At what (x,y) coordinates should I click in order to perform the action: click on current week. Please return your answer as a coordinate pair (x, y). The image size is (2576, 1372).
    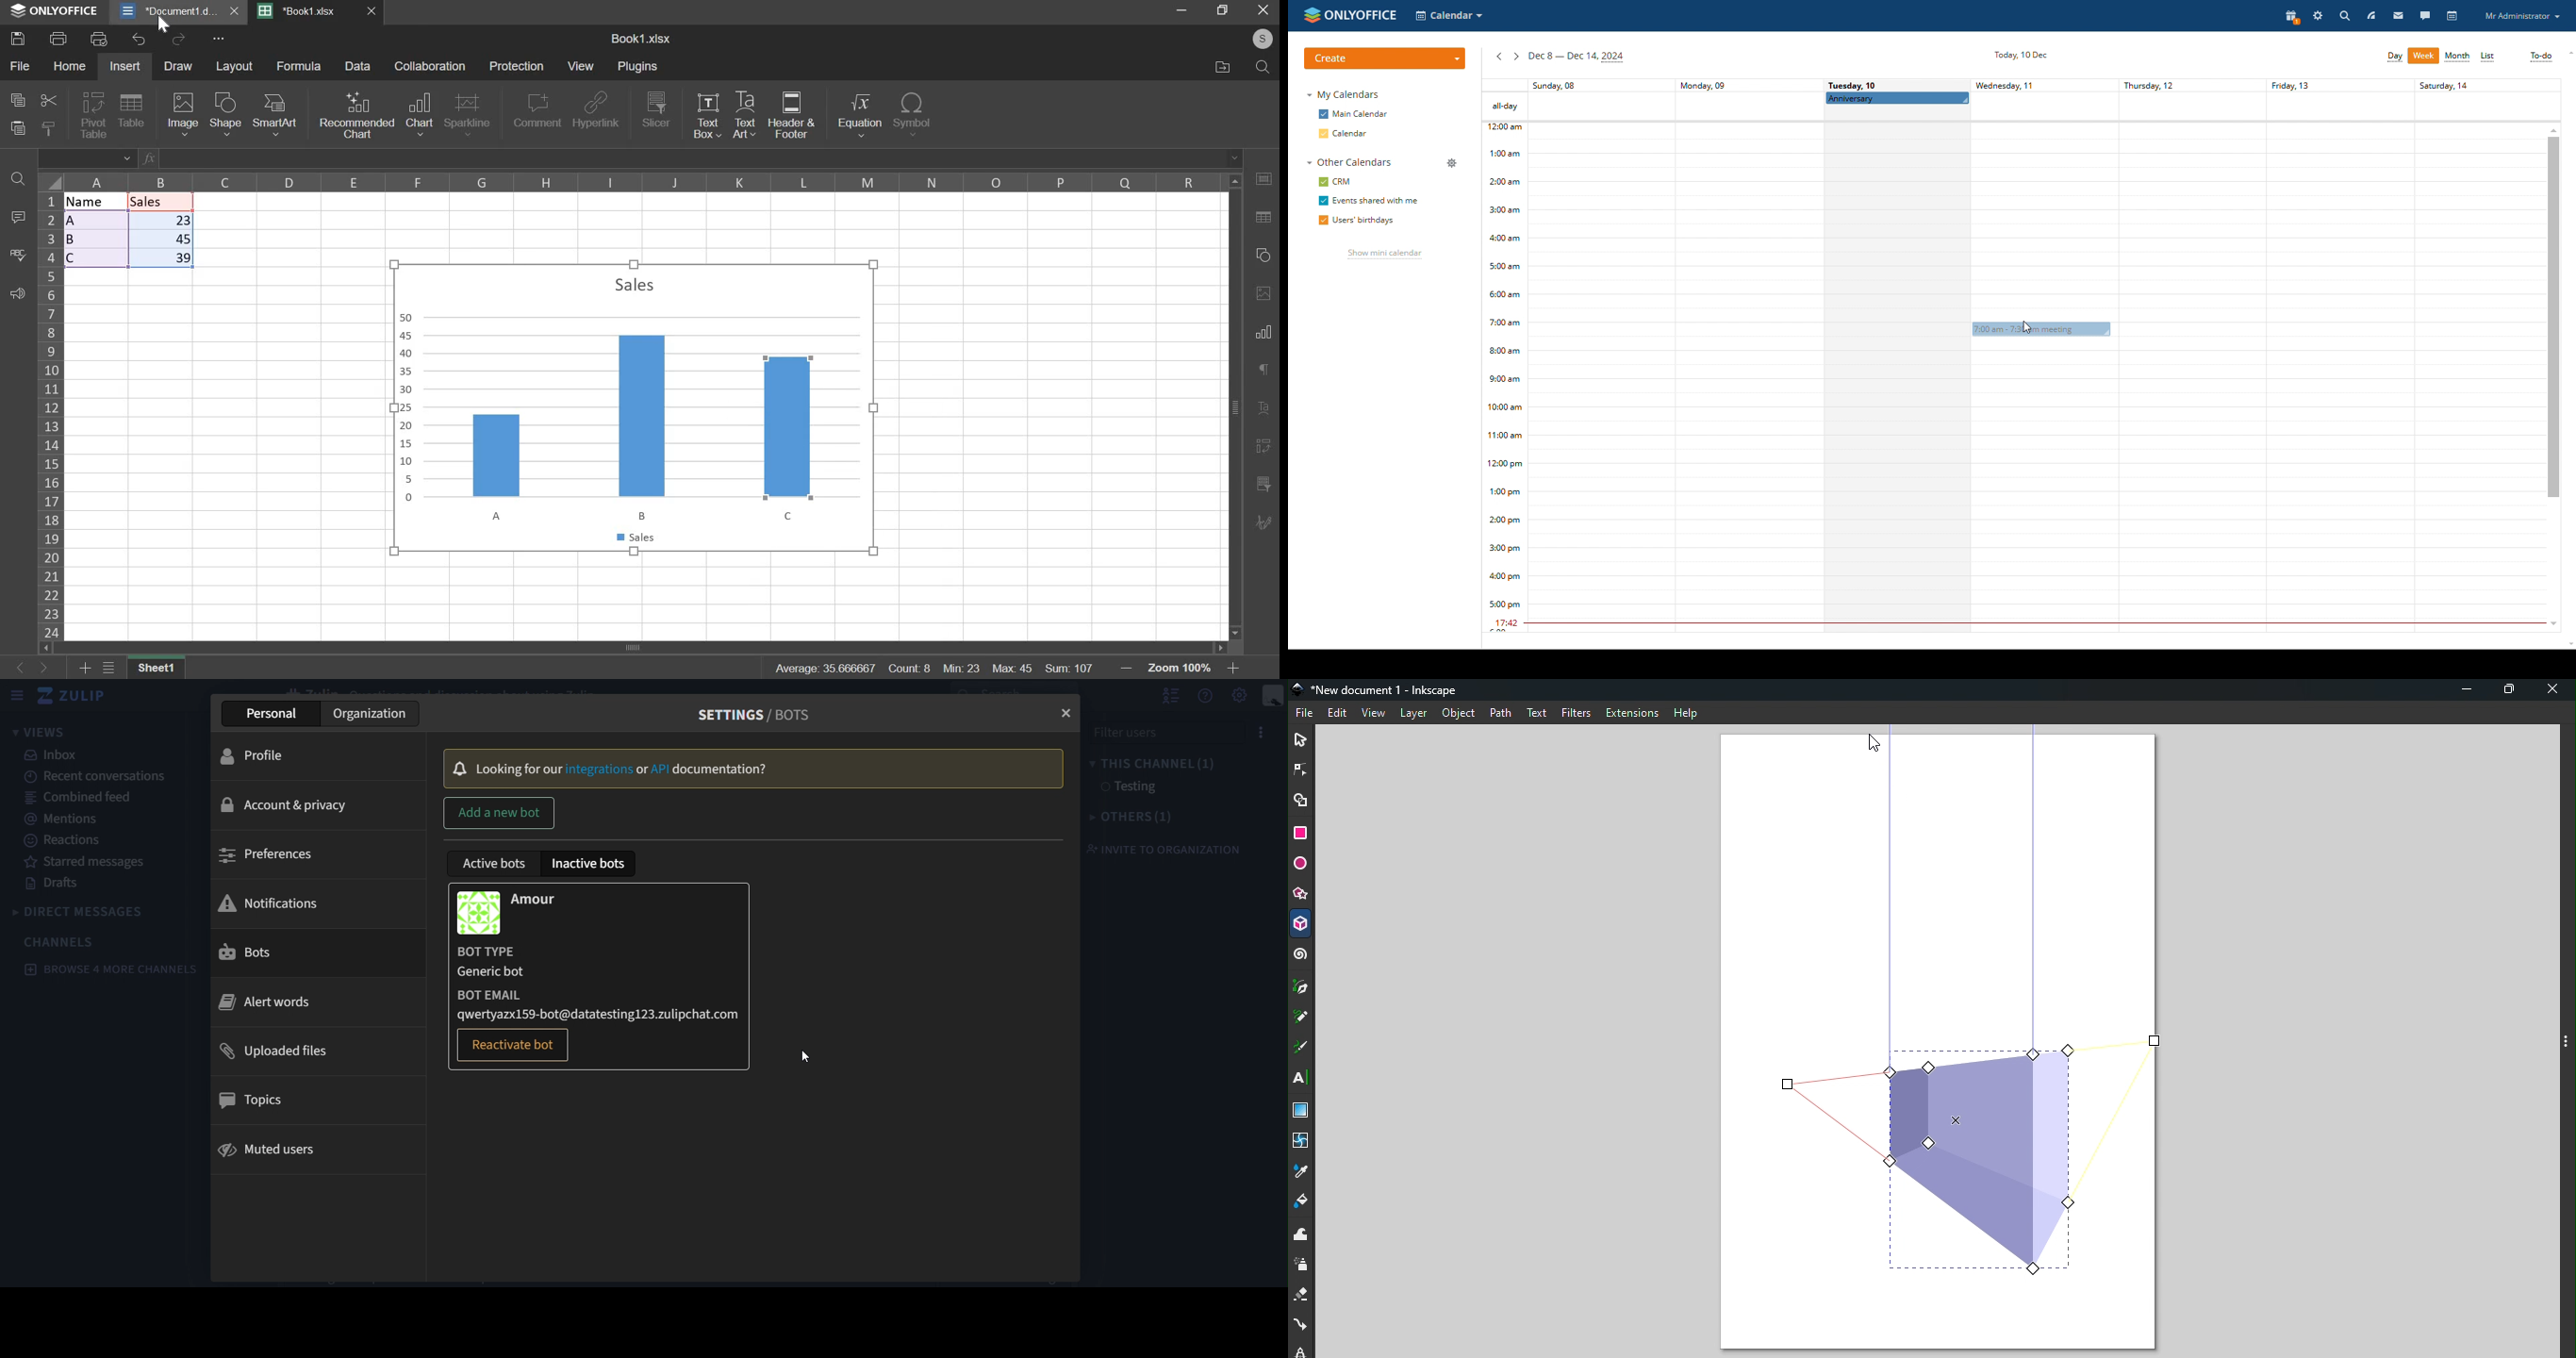
    Looking at the image, I should click on (1576, 58).